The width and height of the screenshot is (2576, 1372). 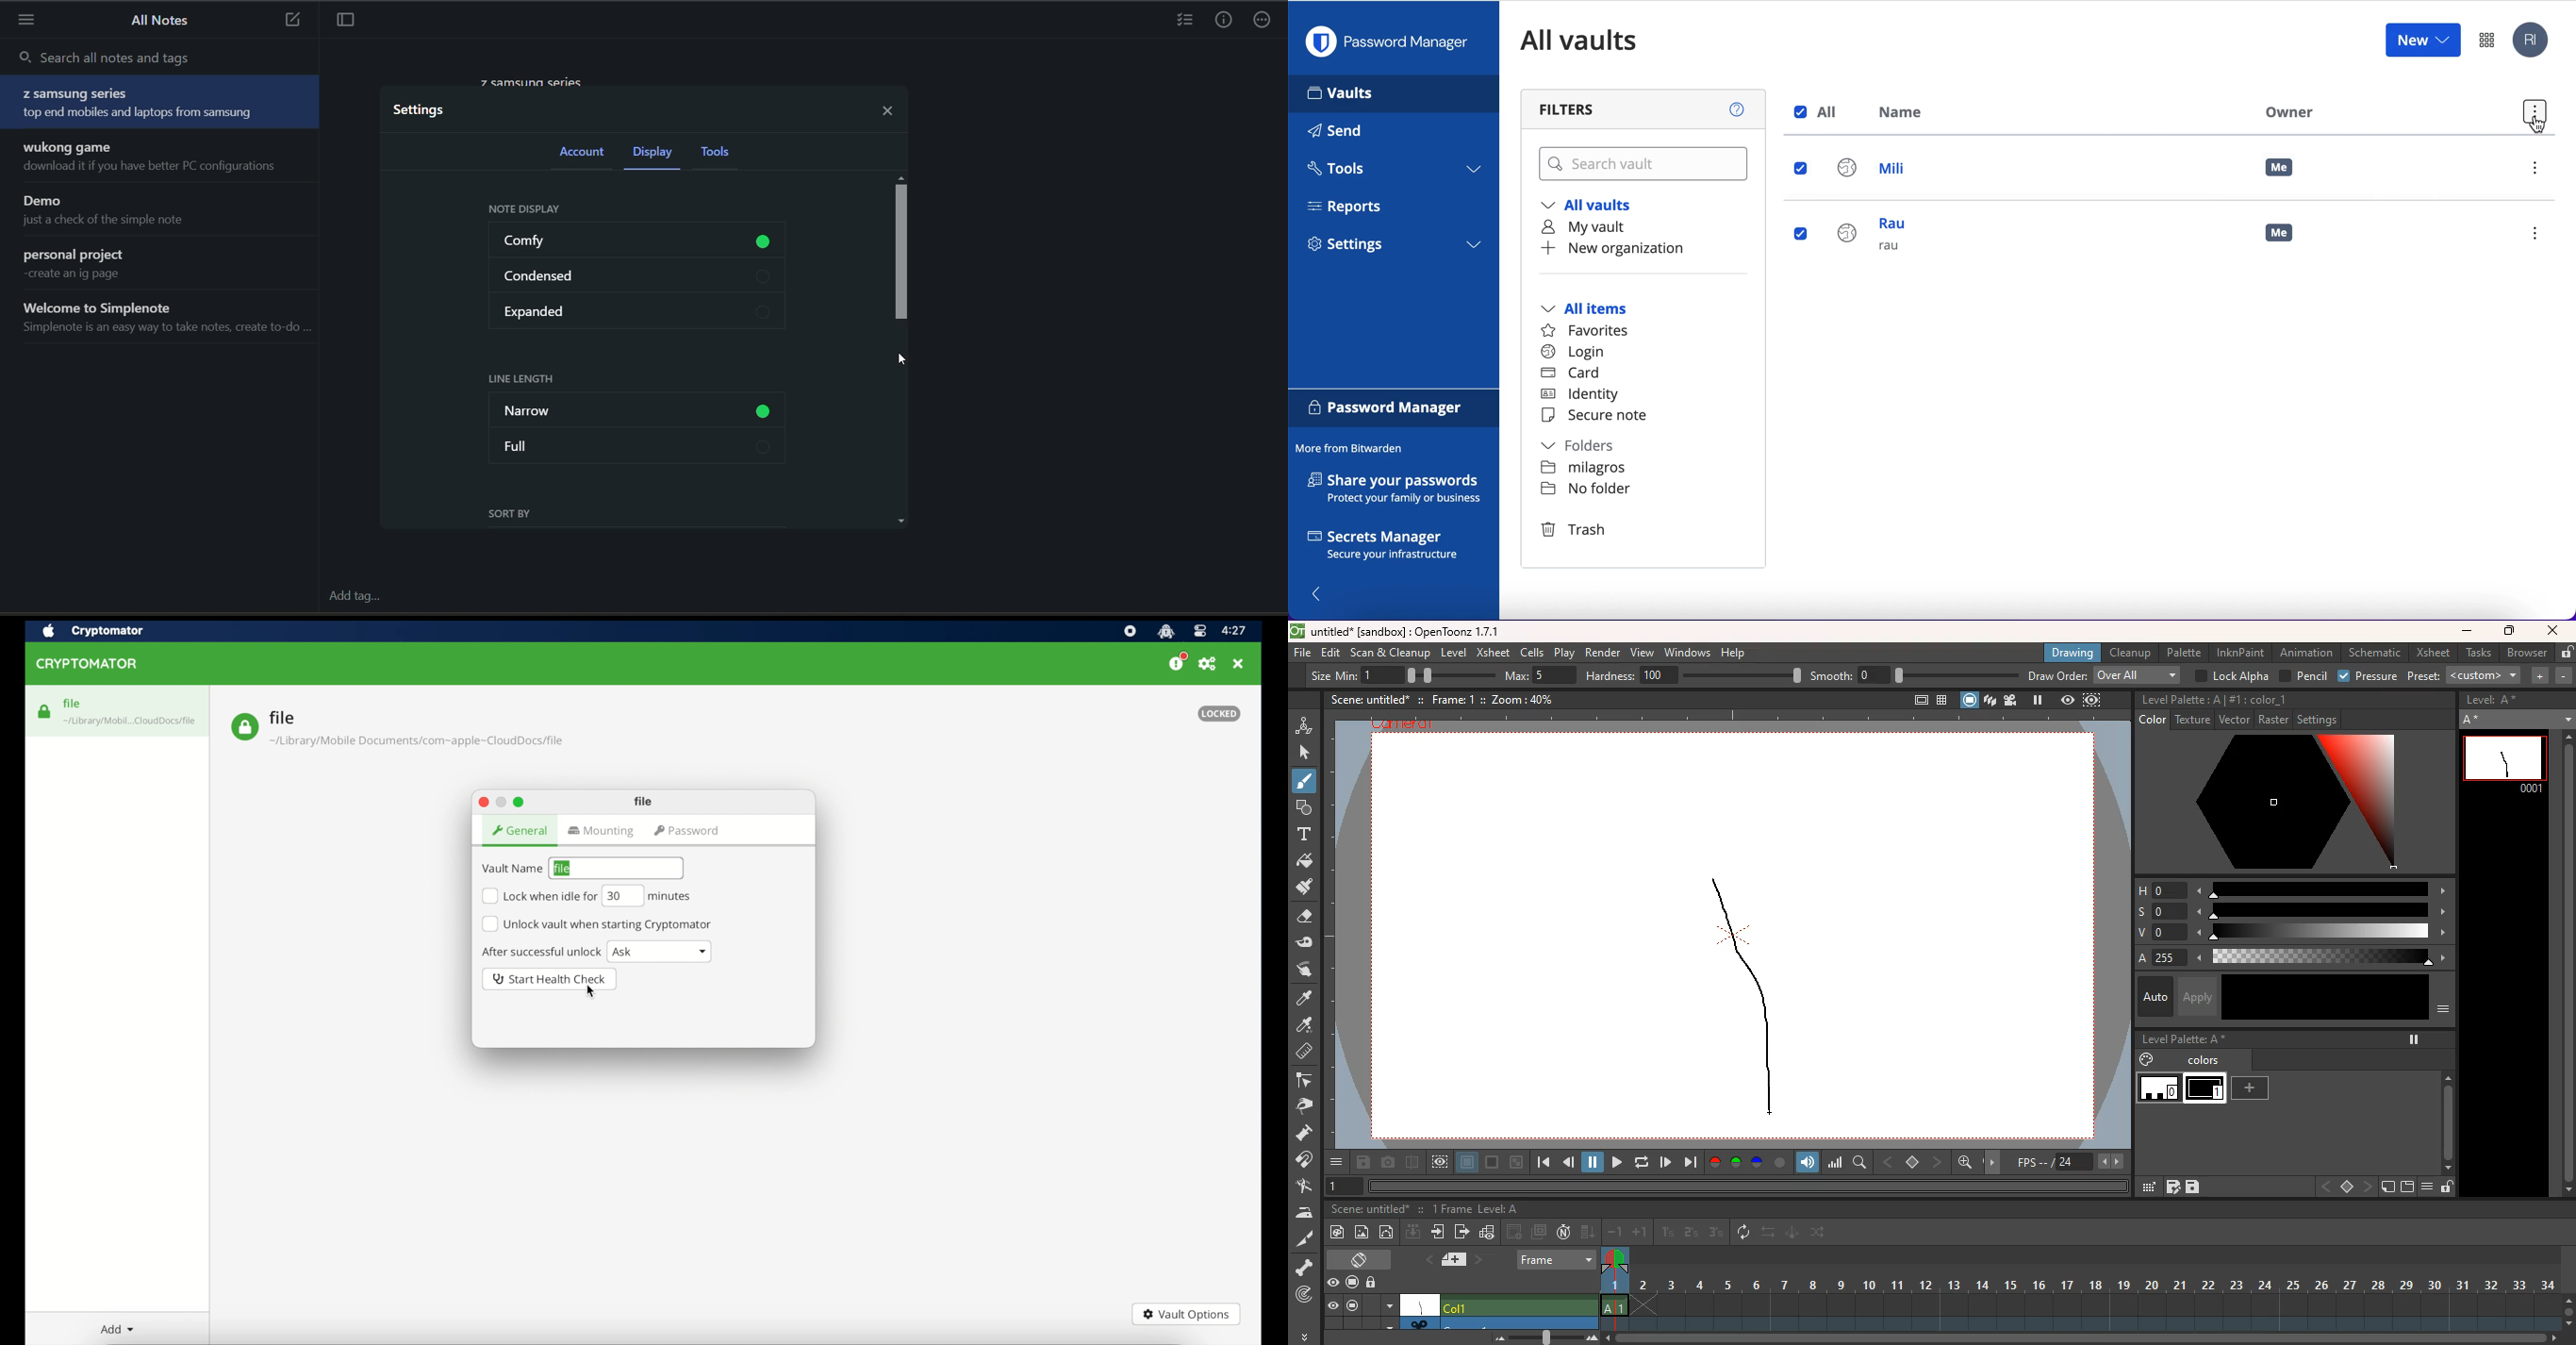 What do you see at coordinates (1394, 93) in the screenshot?
I see `vaults` at bounding box center [1394, 93].